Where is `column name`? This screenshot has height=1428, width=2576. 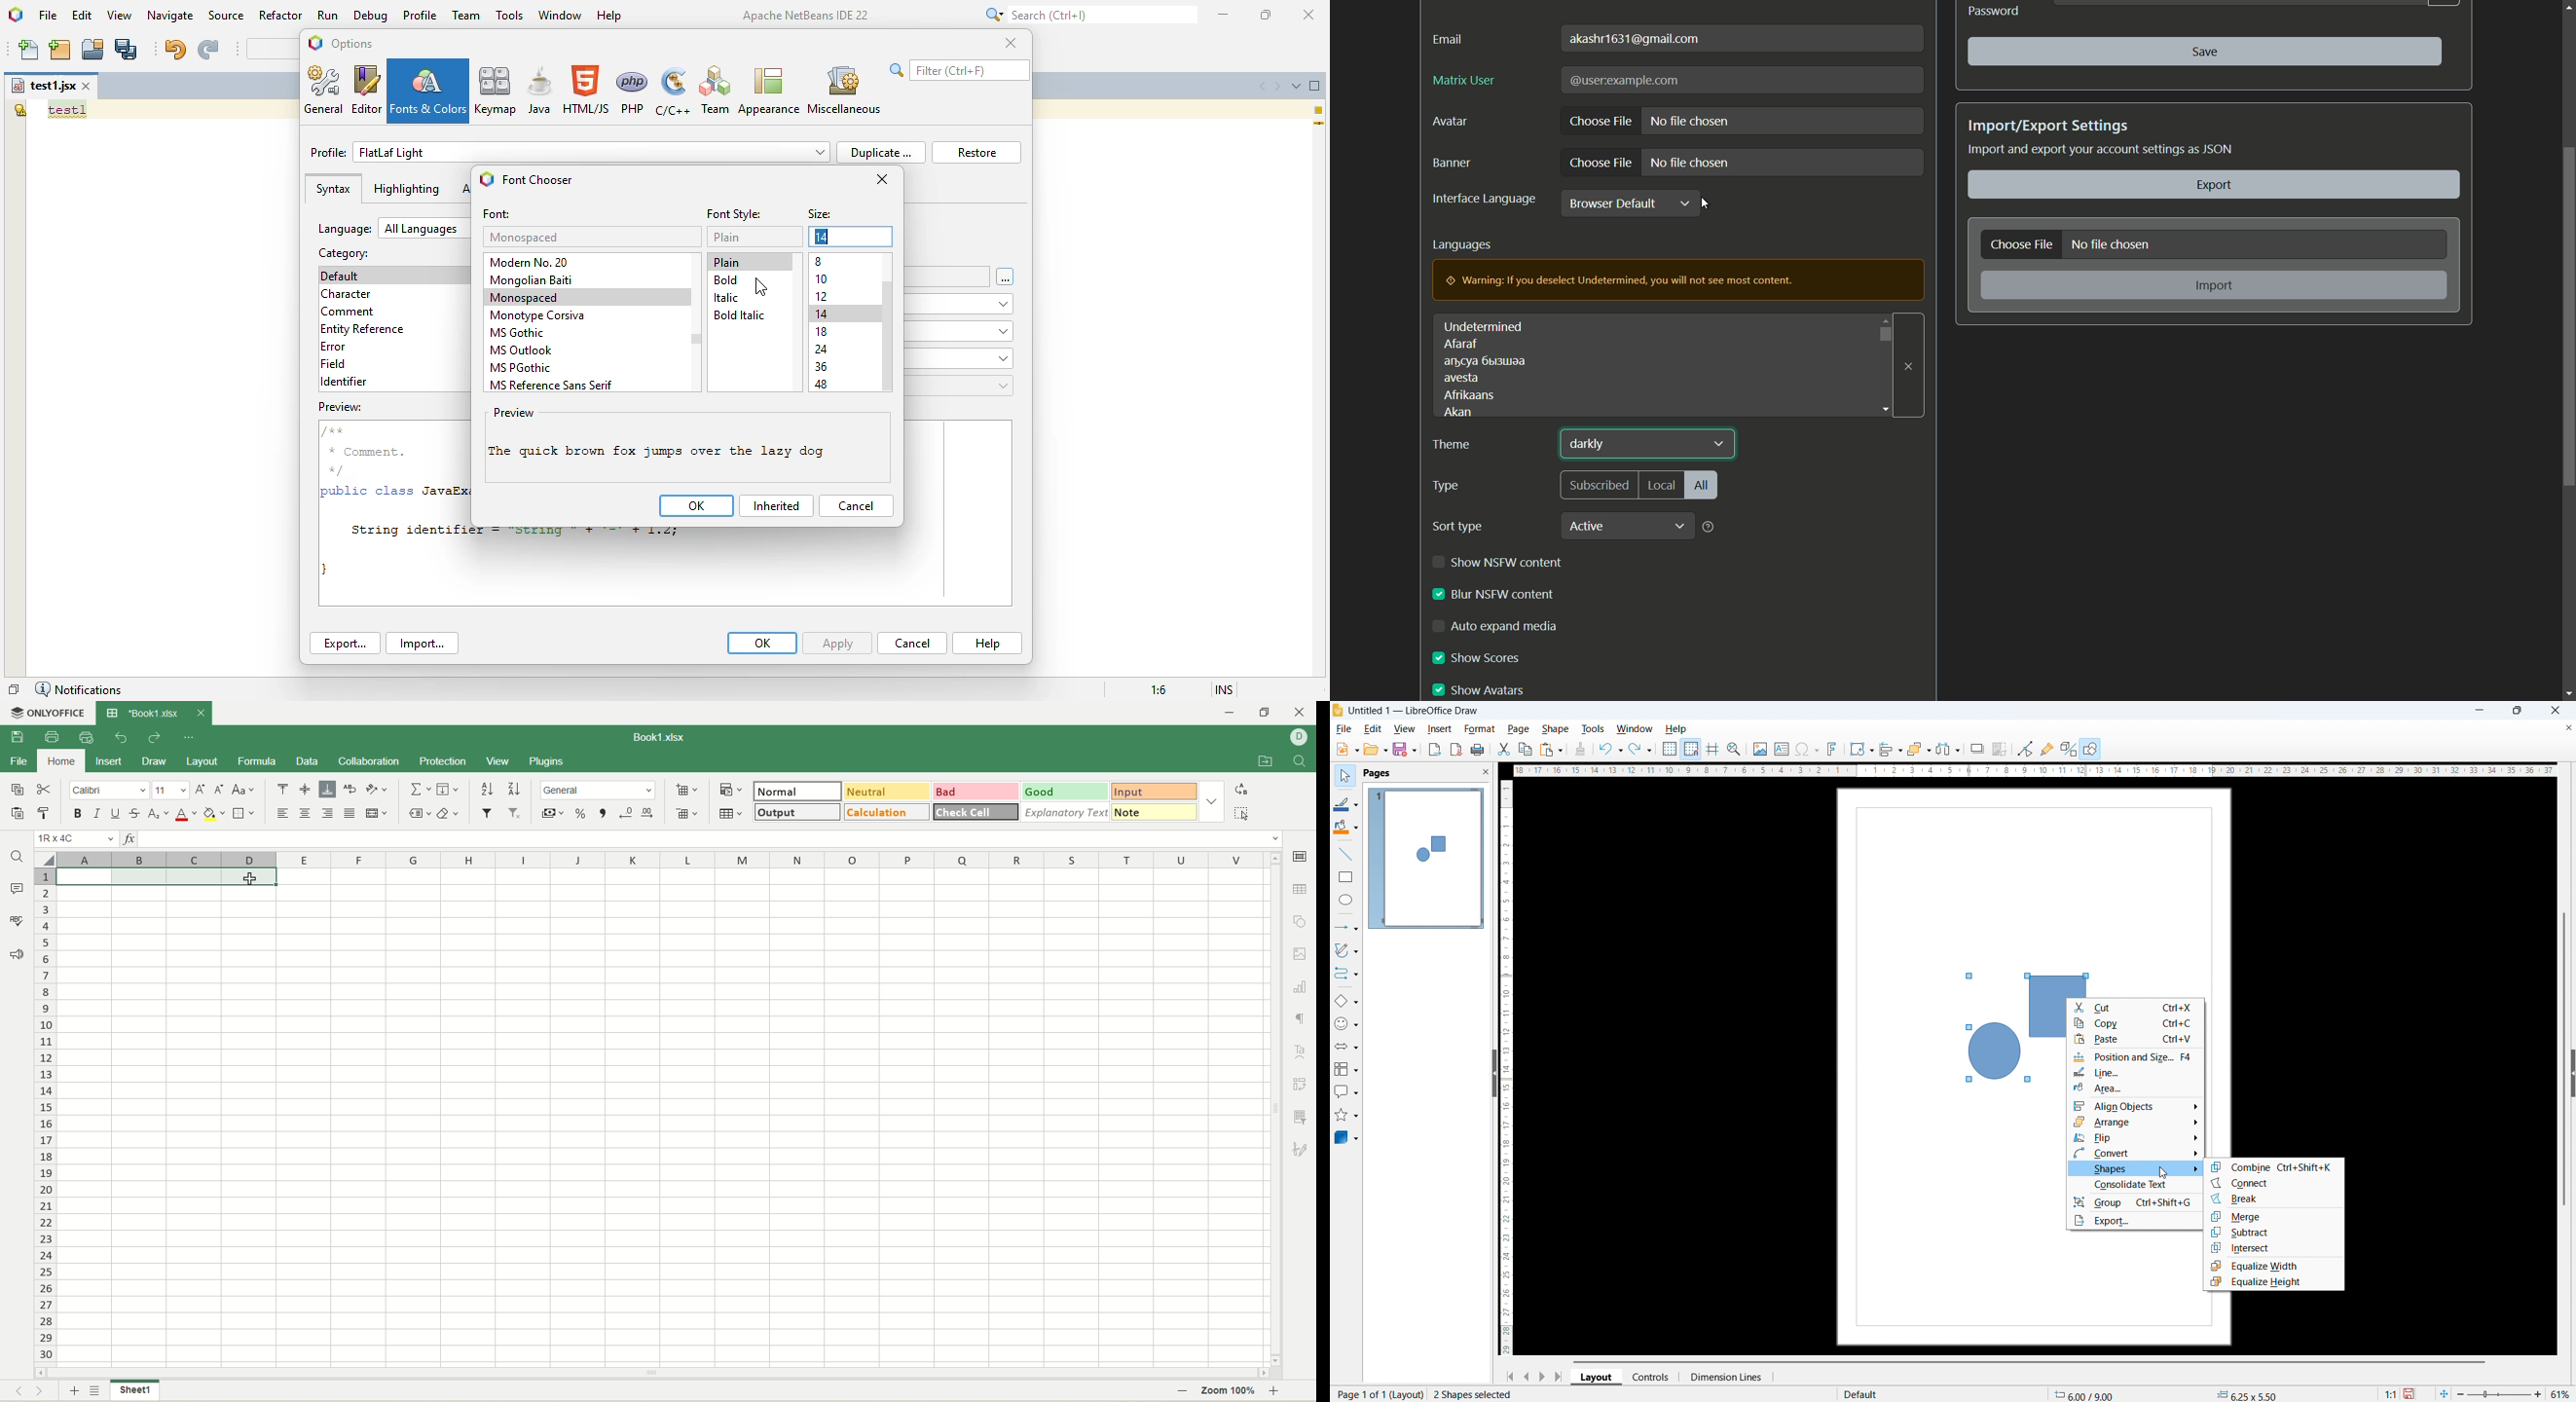 column name is located at coordinates (658, 857).